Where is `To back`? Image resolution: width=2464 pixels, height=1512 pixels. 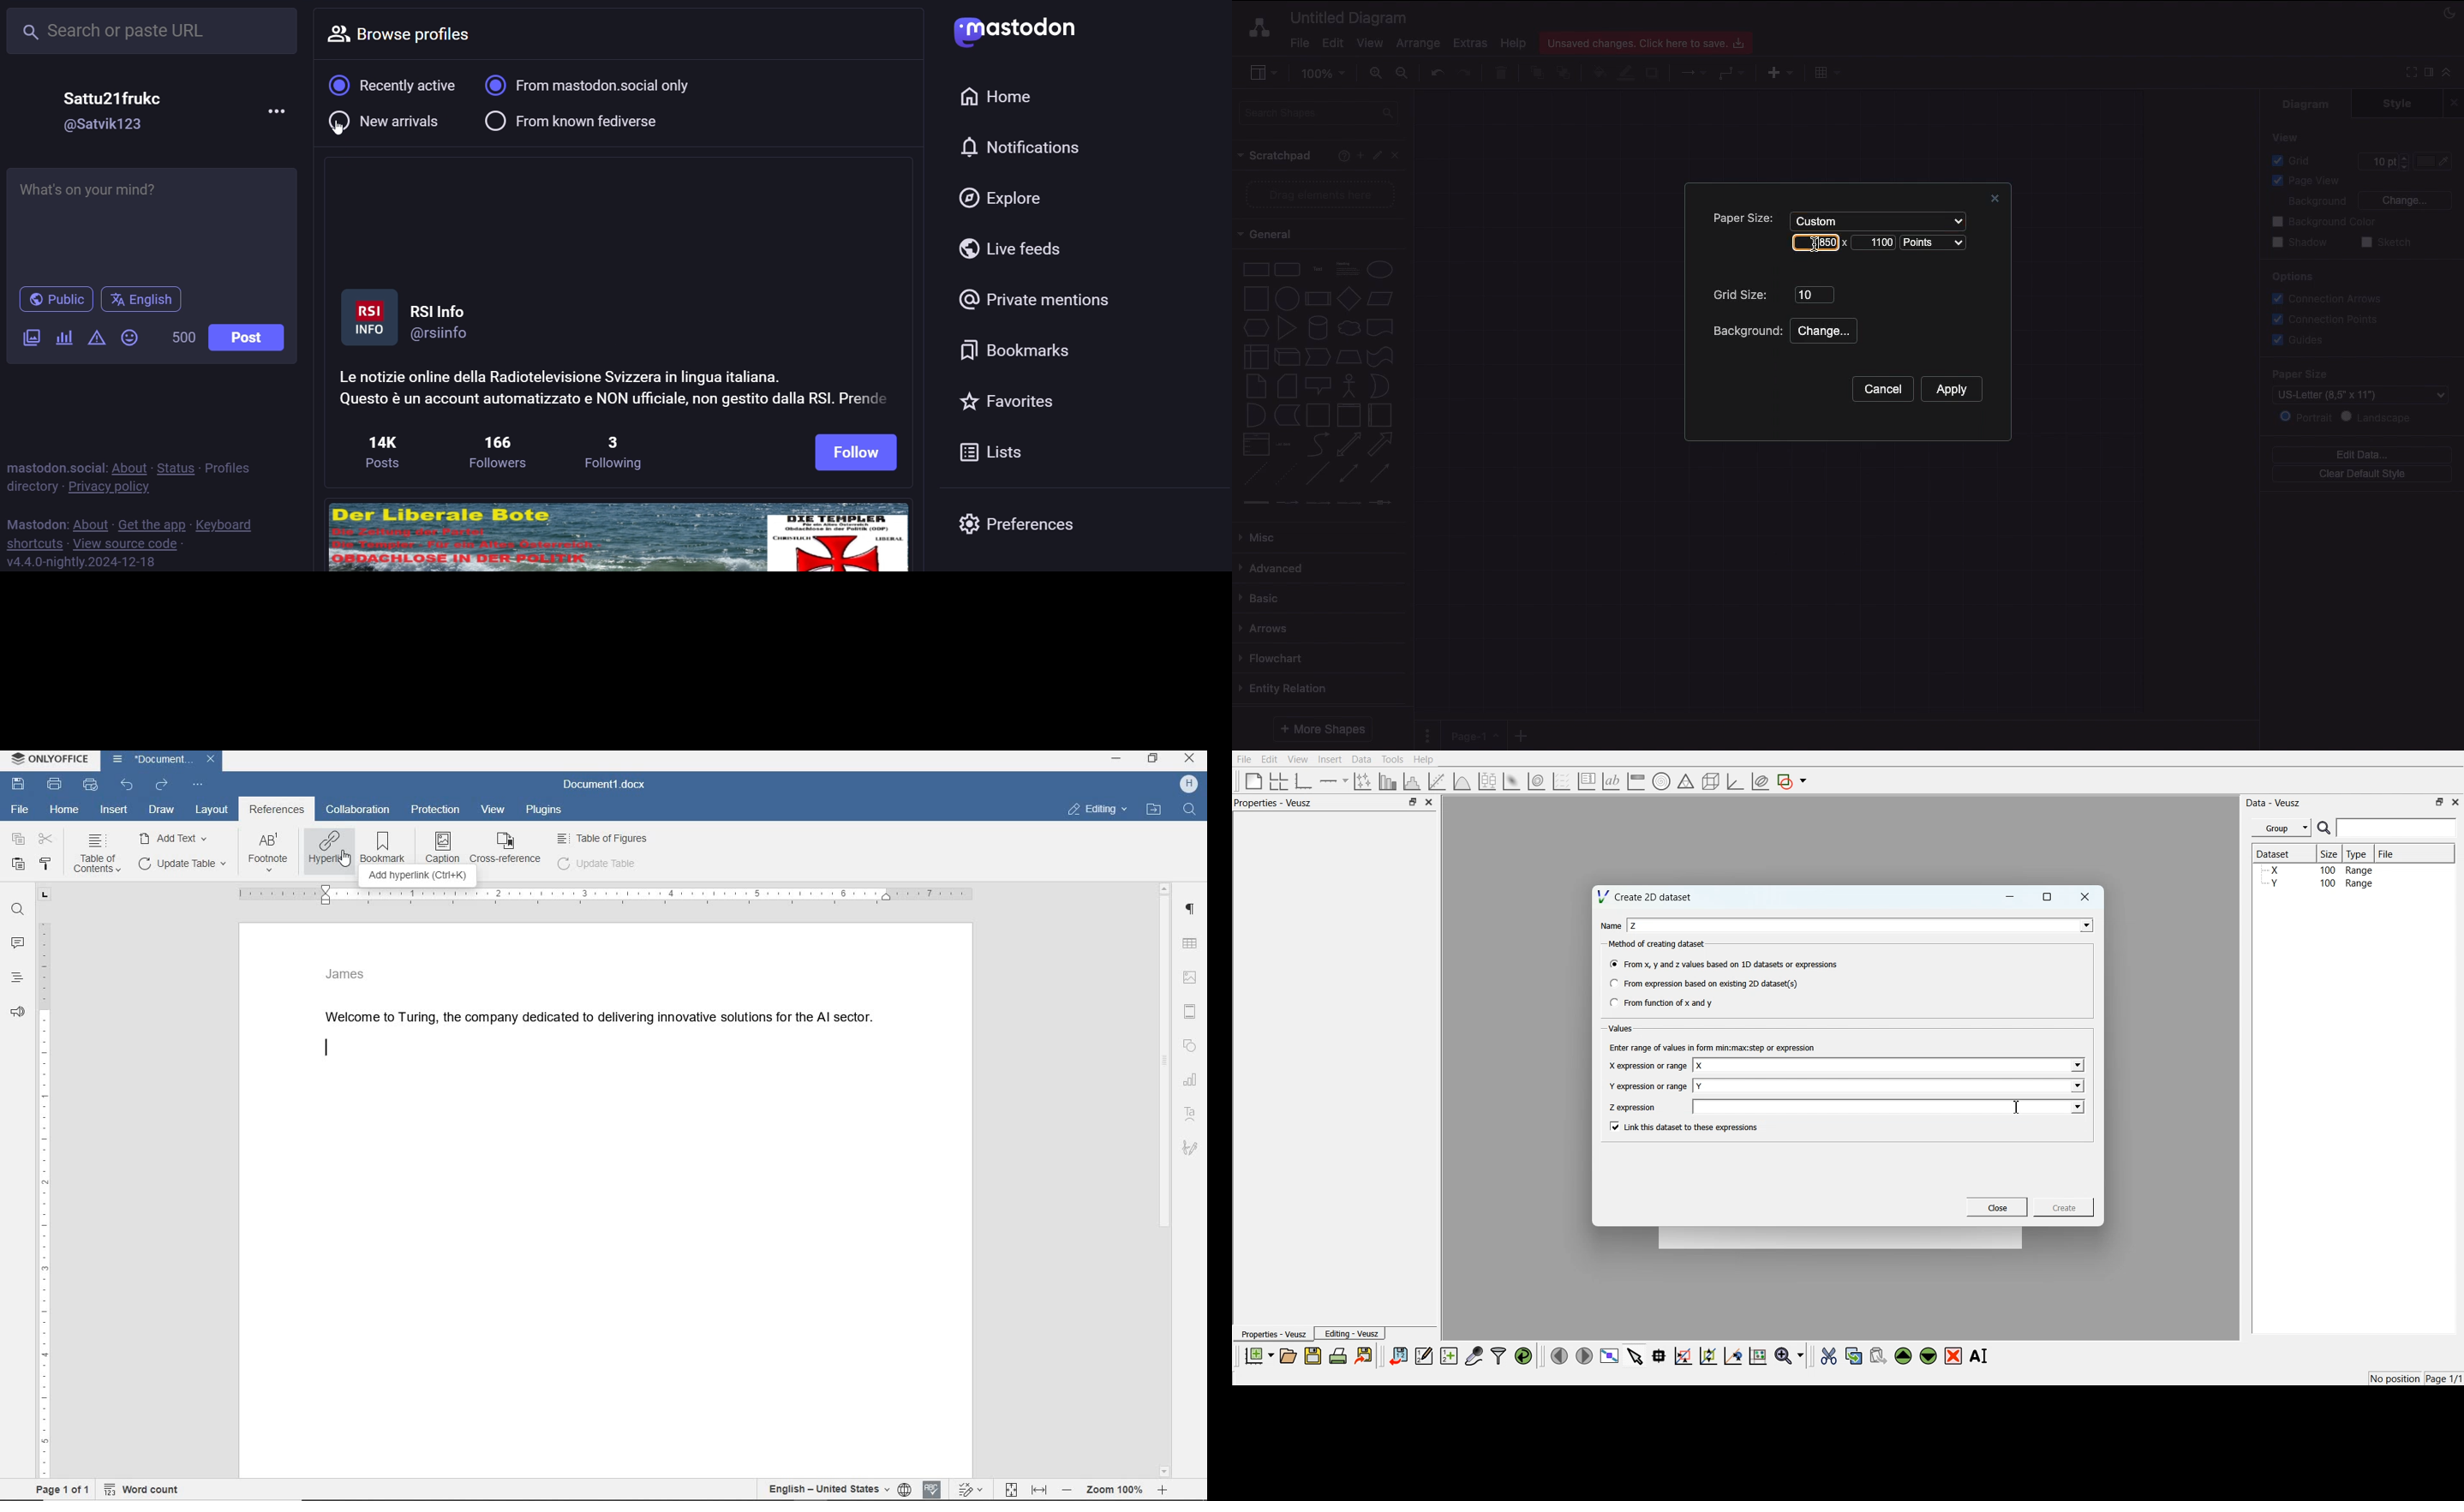 To back is located at coordinates (1566, 72).